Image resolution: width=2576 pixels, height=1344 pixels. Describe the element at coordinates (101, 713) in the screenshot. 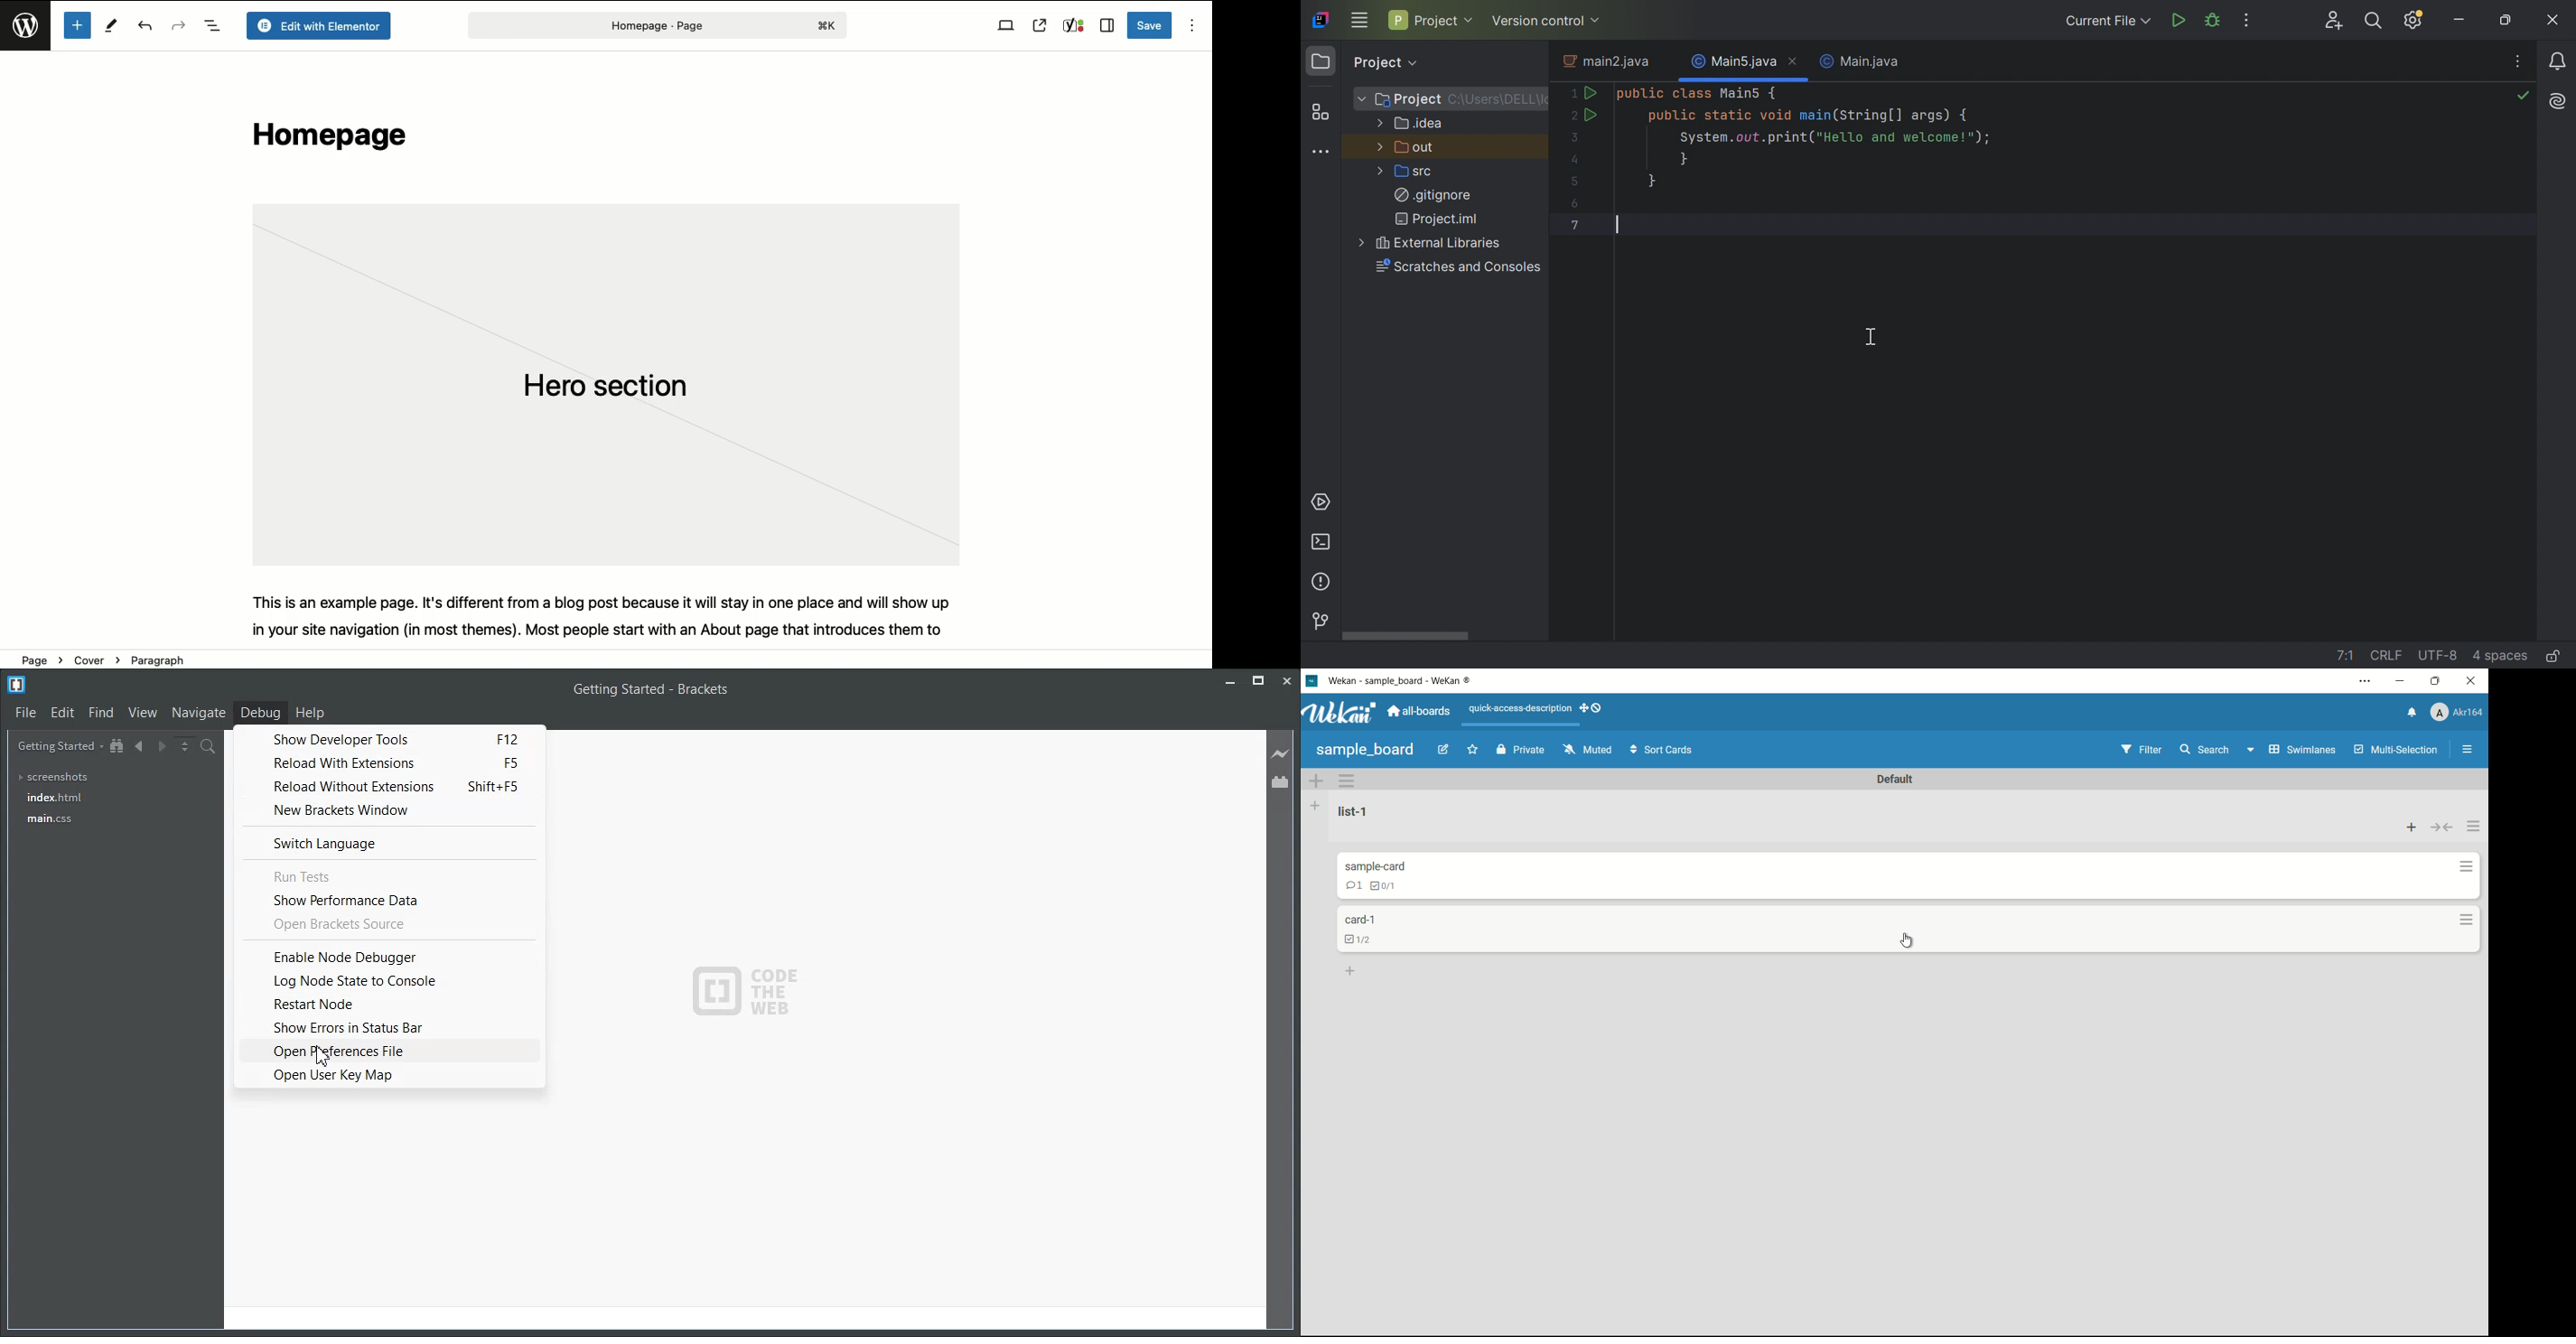

I see `Find` at that location.